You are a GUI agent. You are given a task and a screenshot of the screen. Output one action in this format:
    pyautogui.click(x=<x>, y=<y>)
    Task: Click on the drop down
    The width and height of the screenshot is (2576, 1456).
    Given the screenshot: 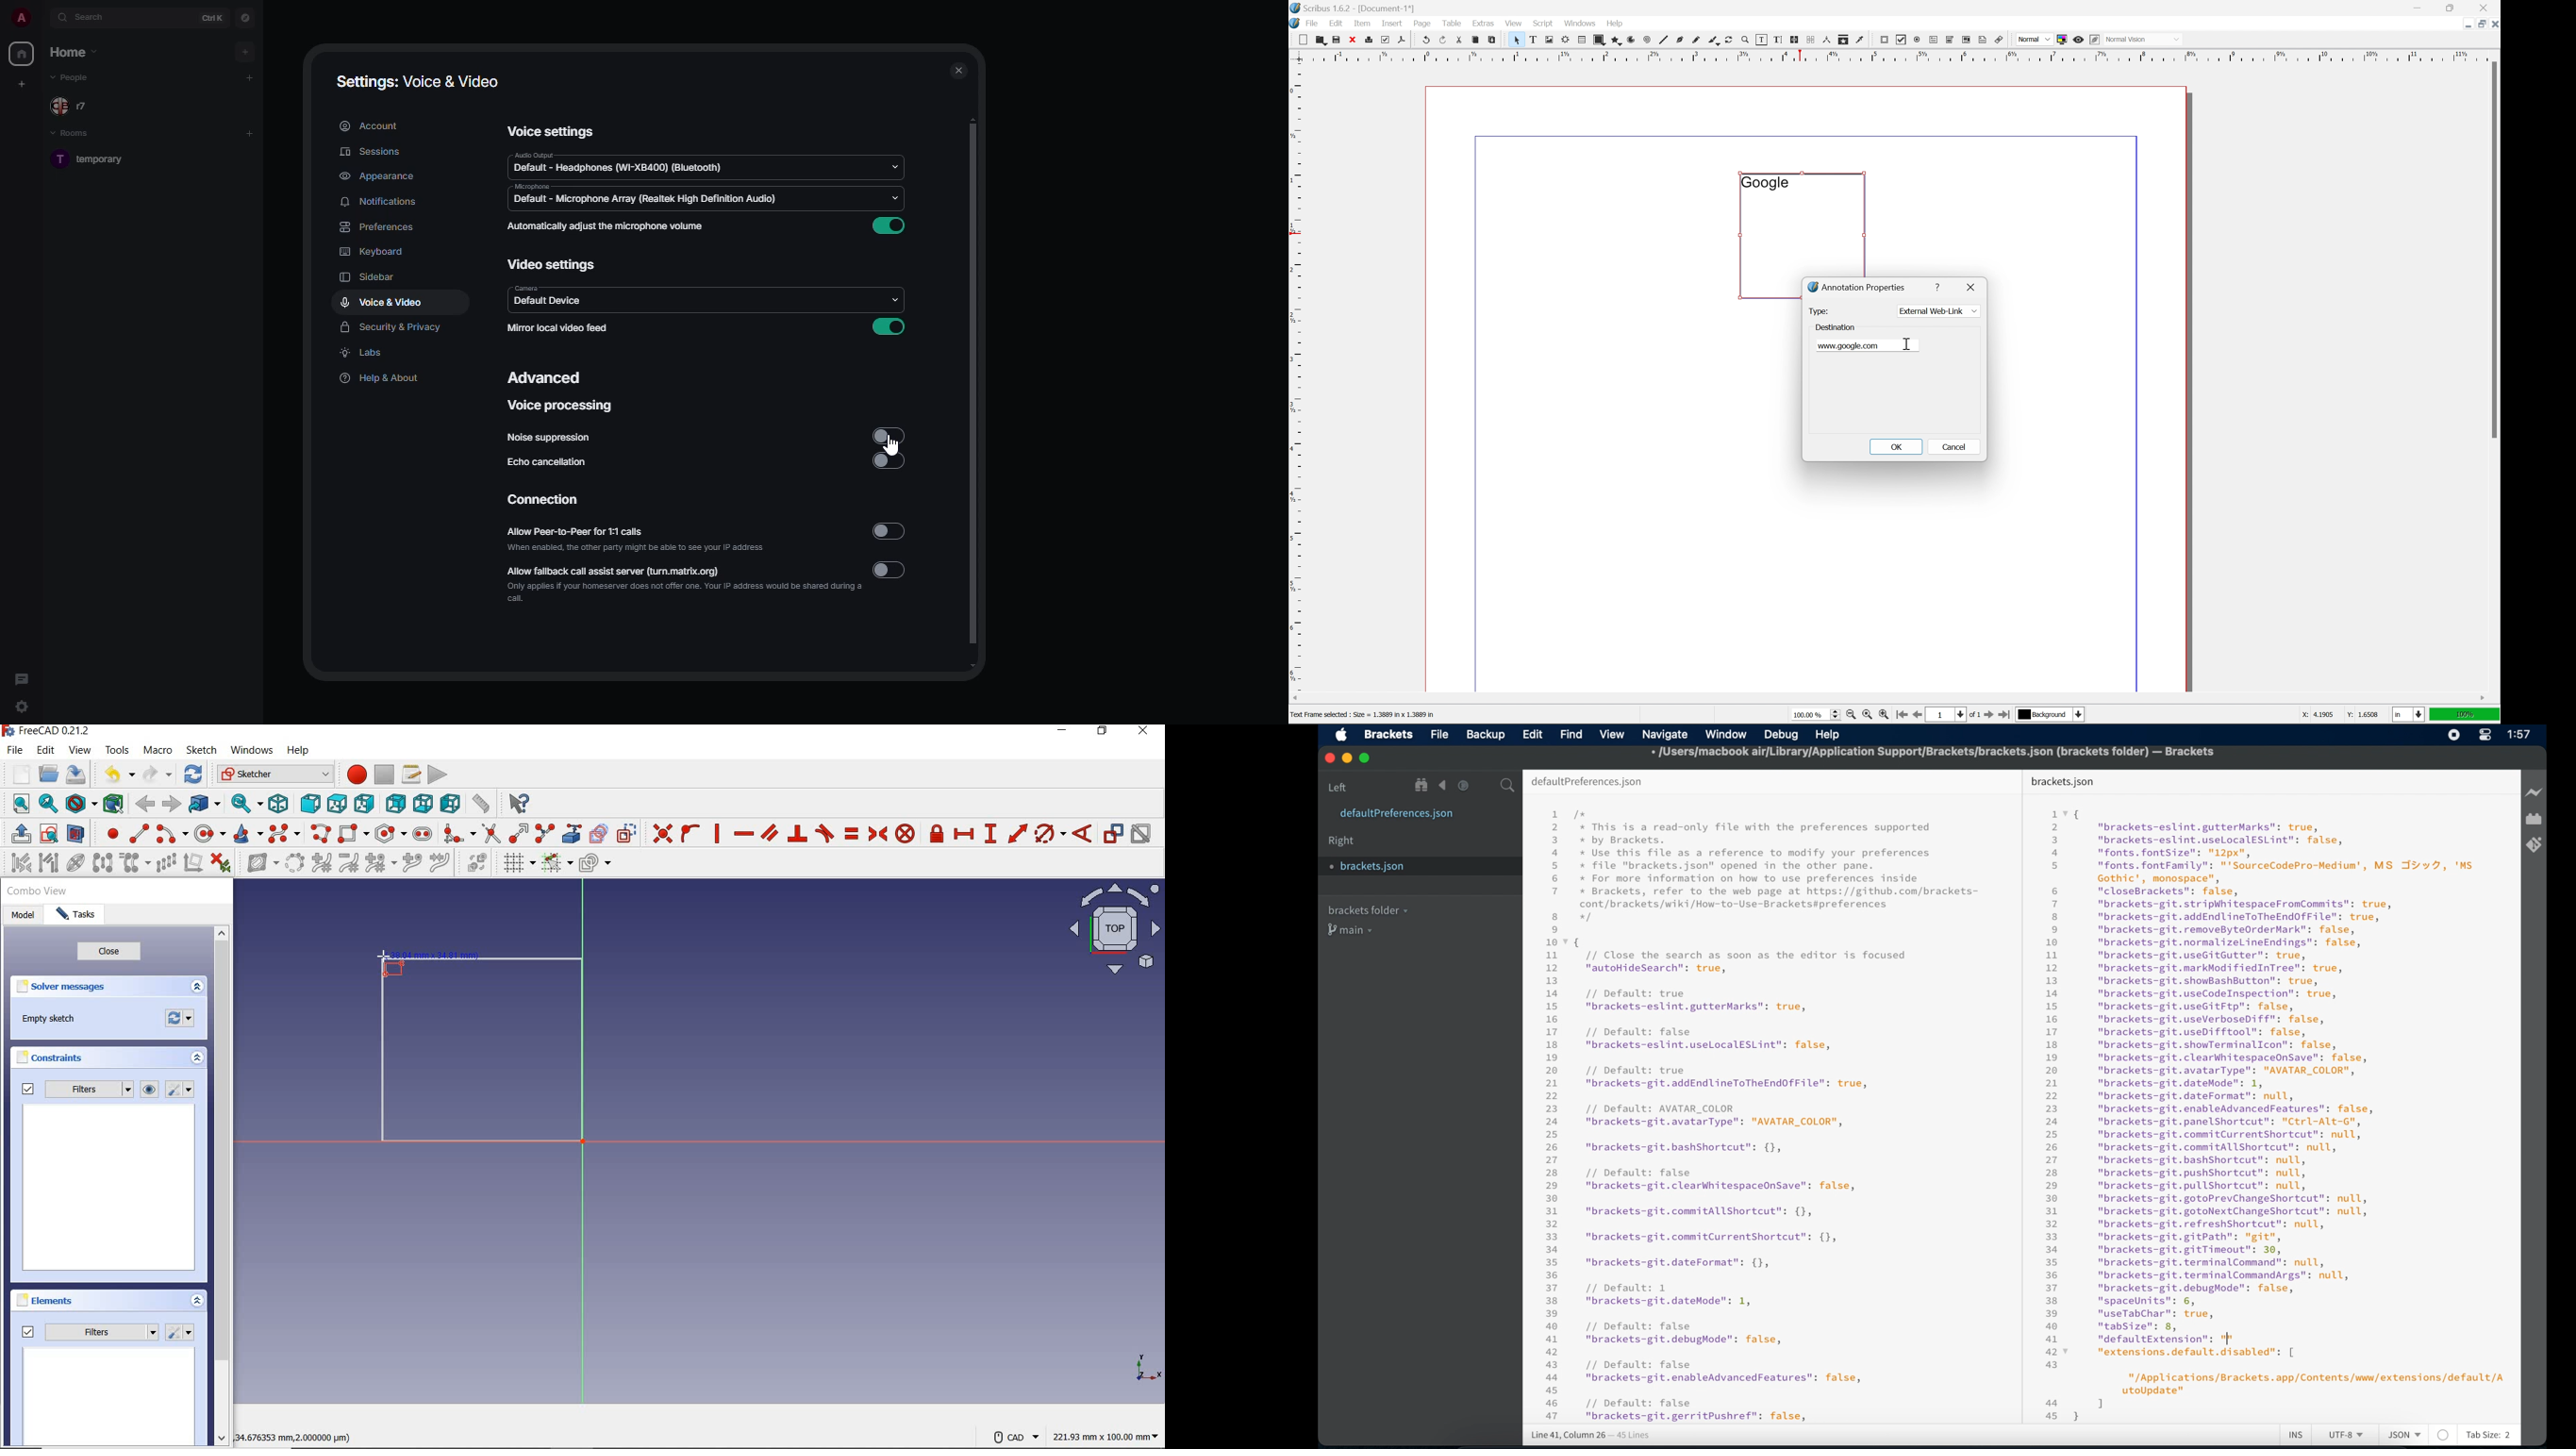 What is the action you would take?
    pyautogui.click(x=899, y=167)
    